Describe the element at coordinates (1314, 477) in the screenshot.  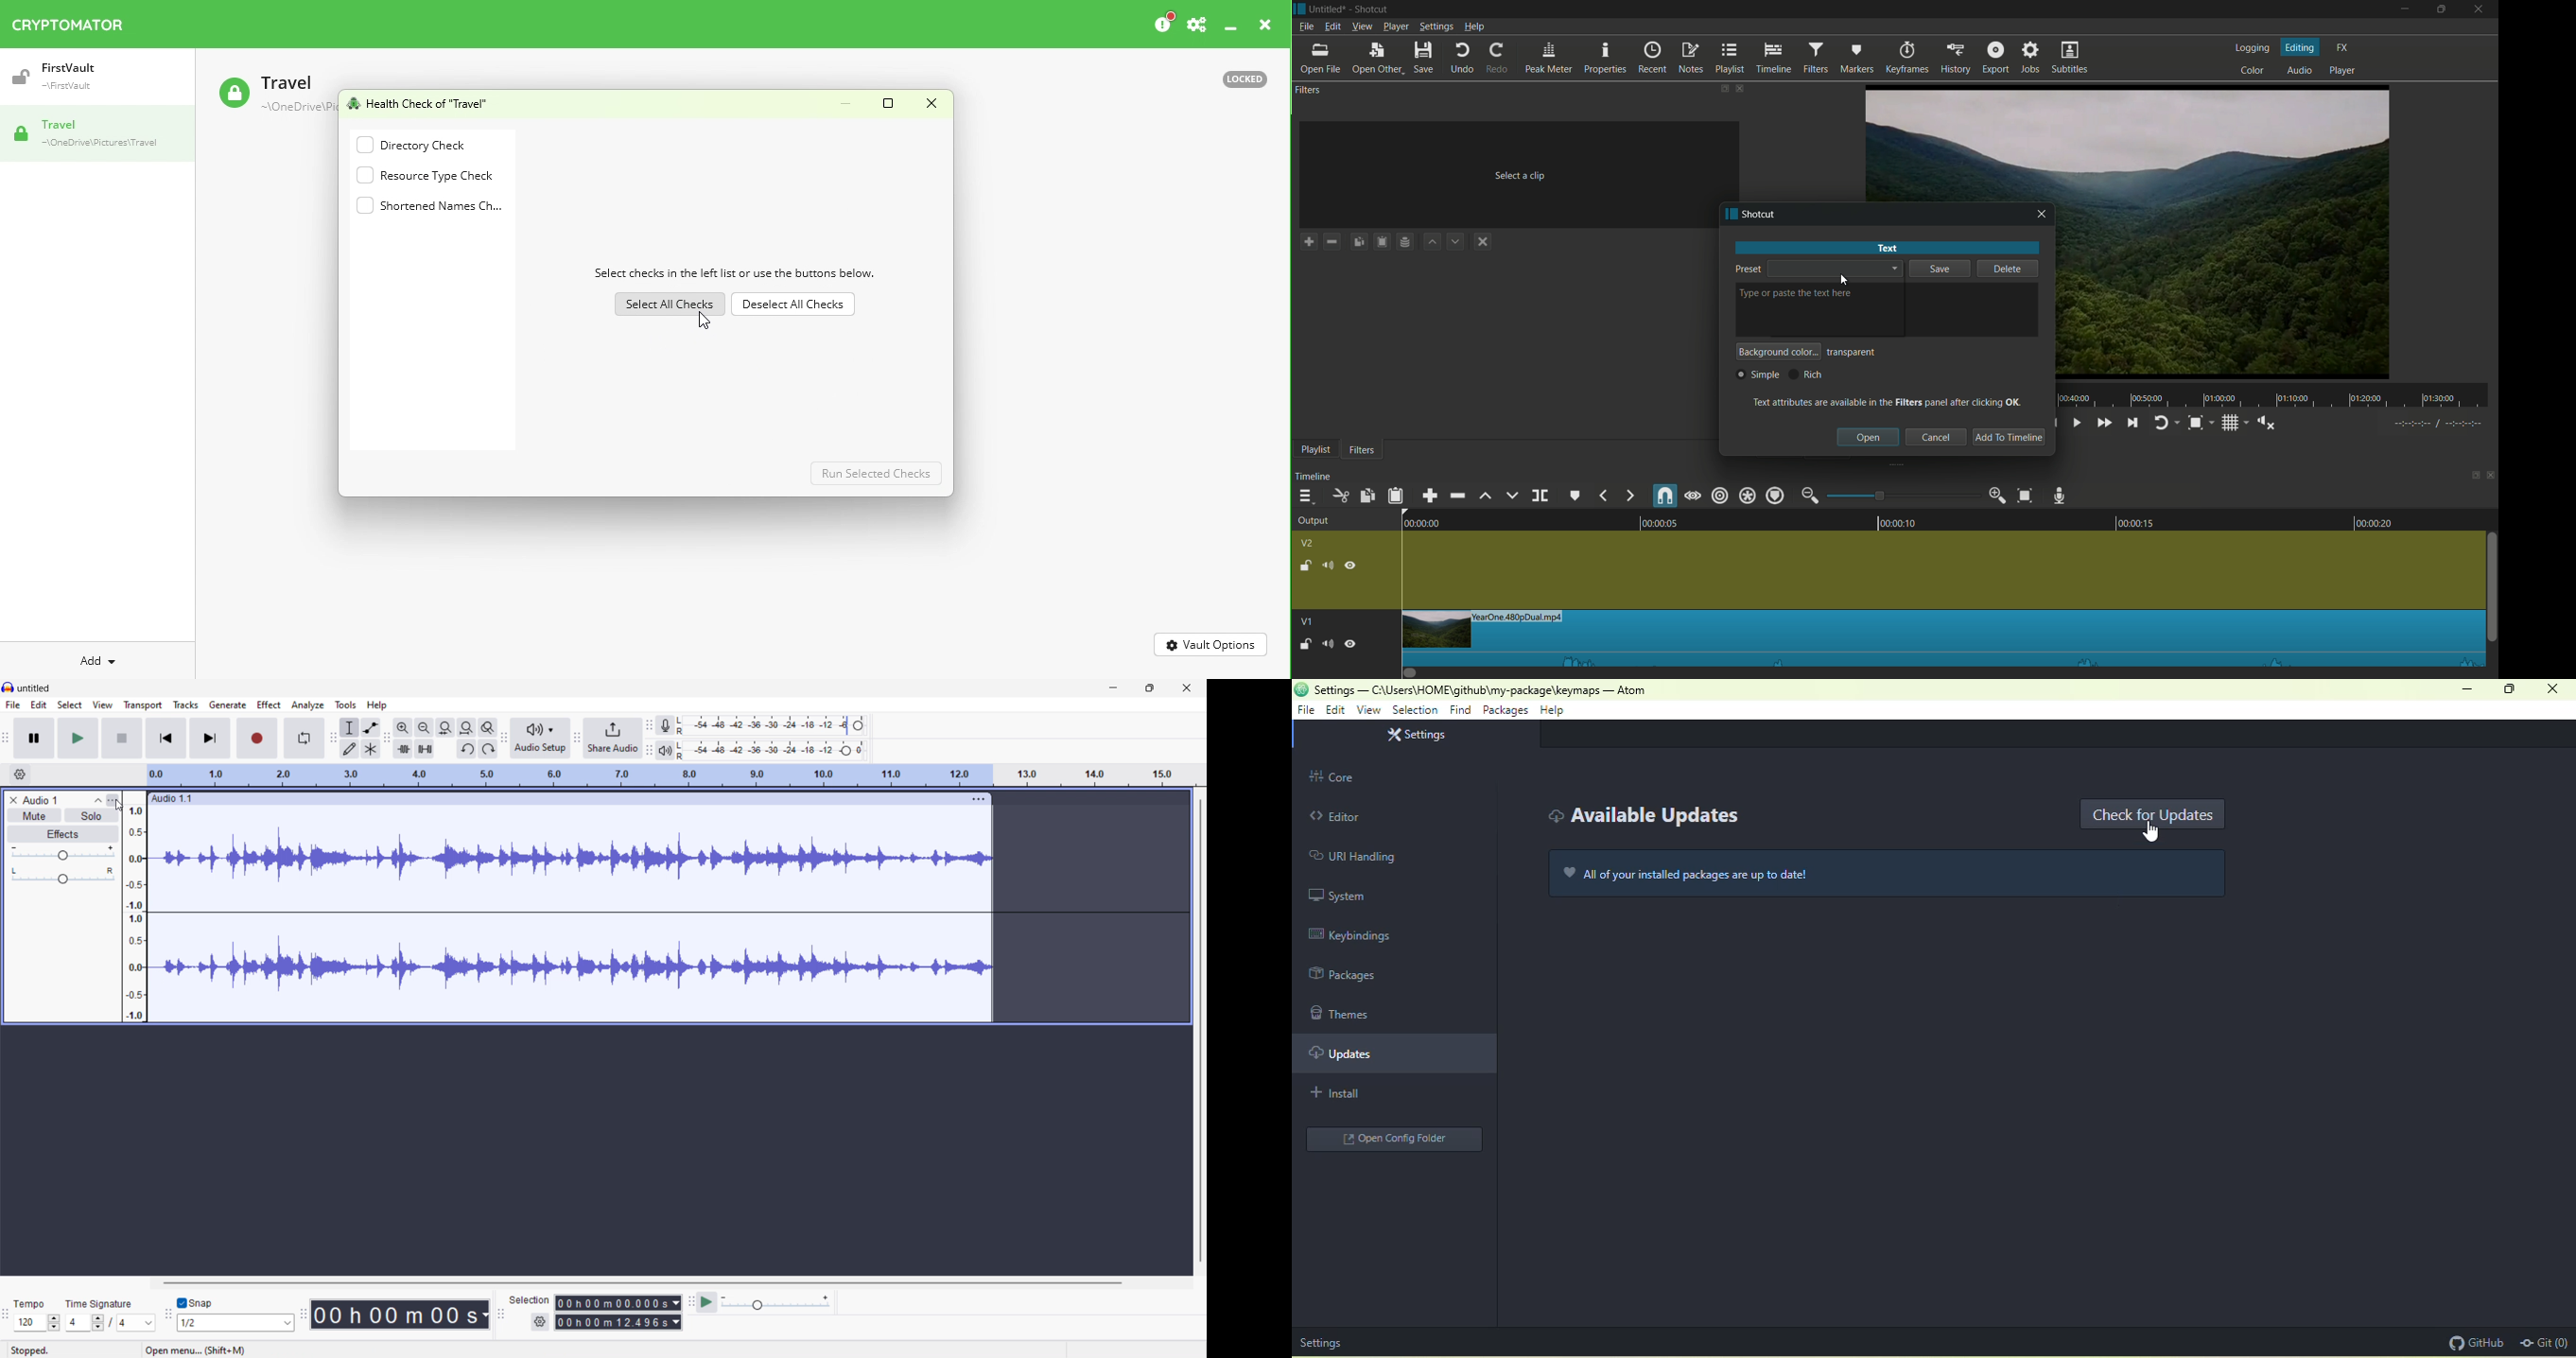
I see `timeline` at that location.